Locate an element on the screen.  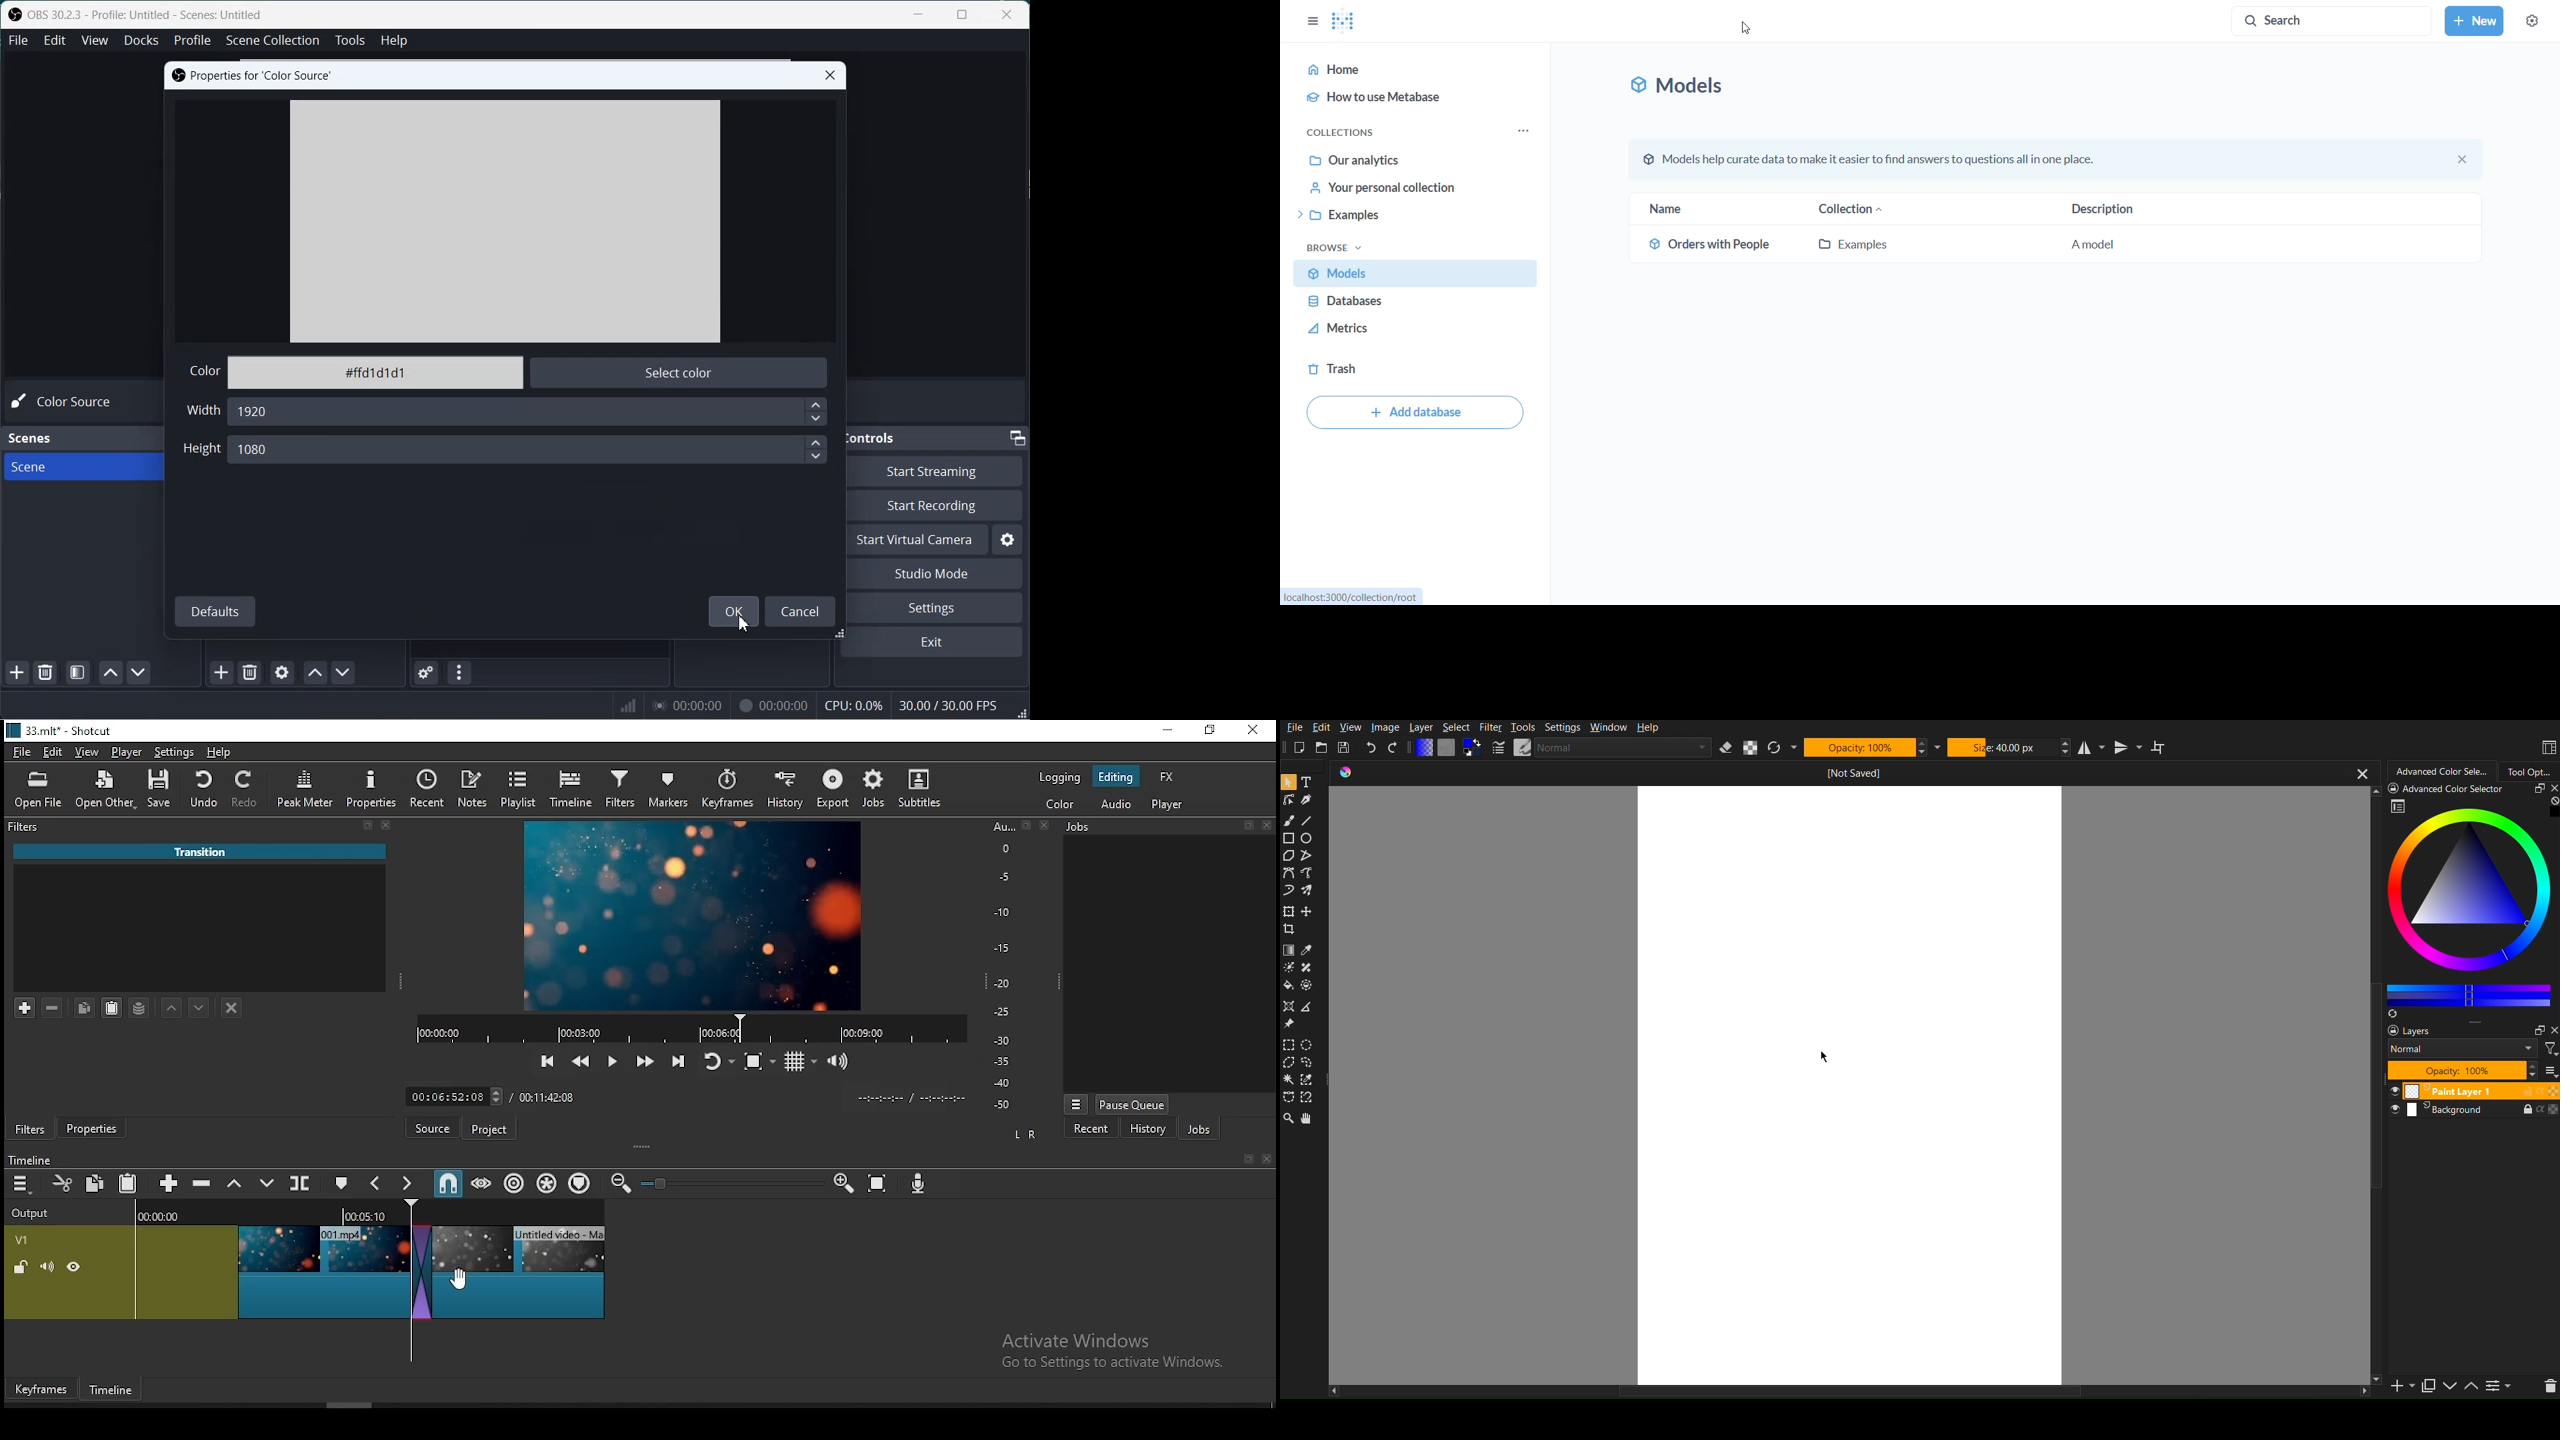
Line is located at coordinates (1308, 817).